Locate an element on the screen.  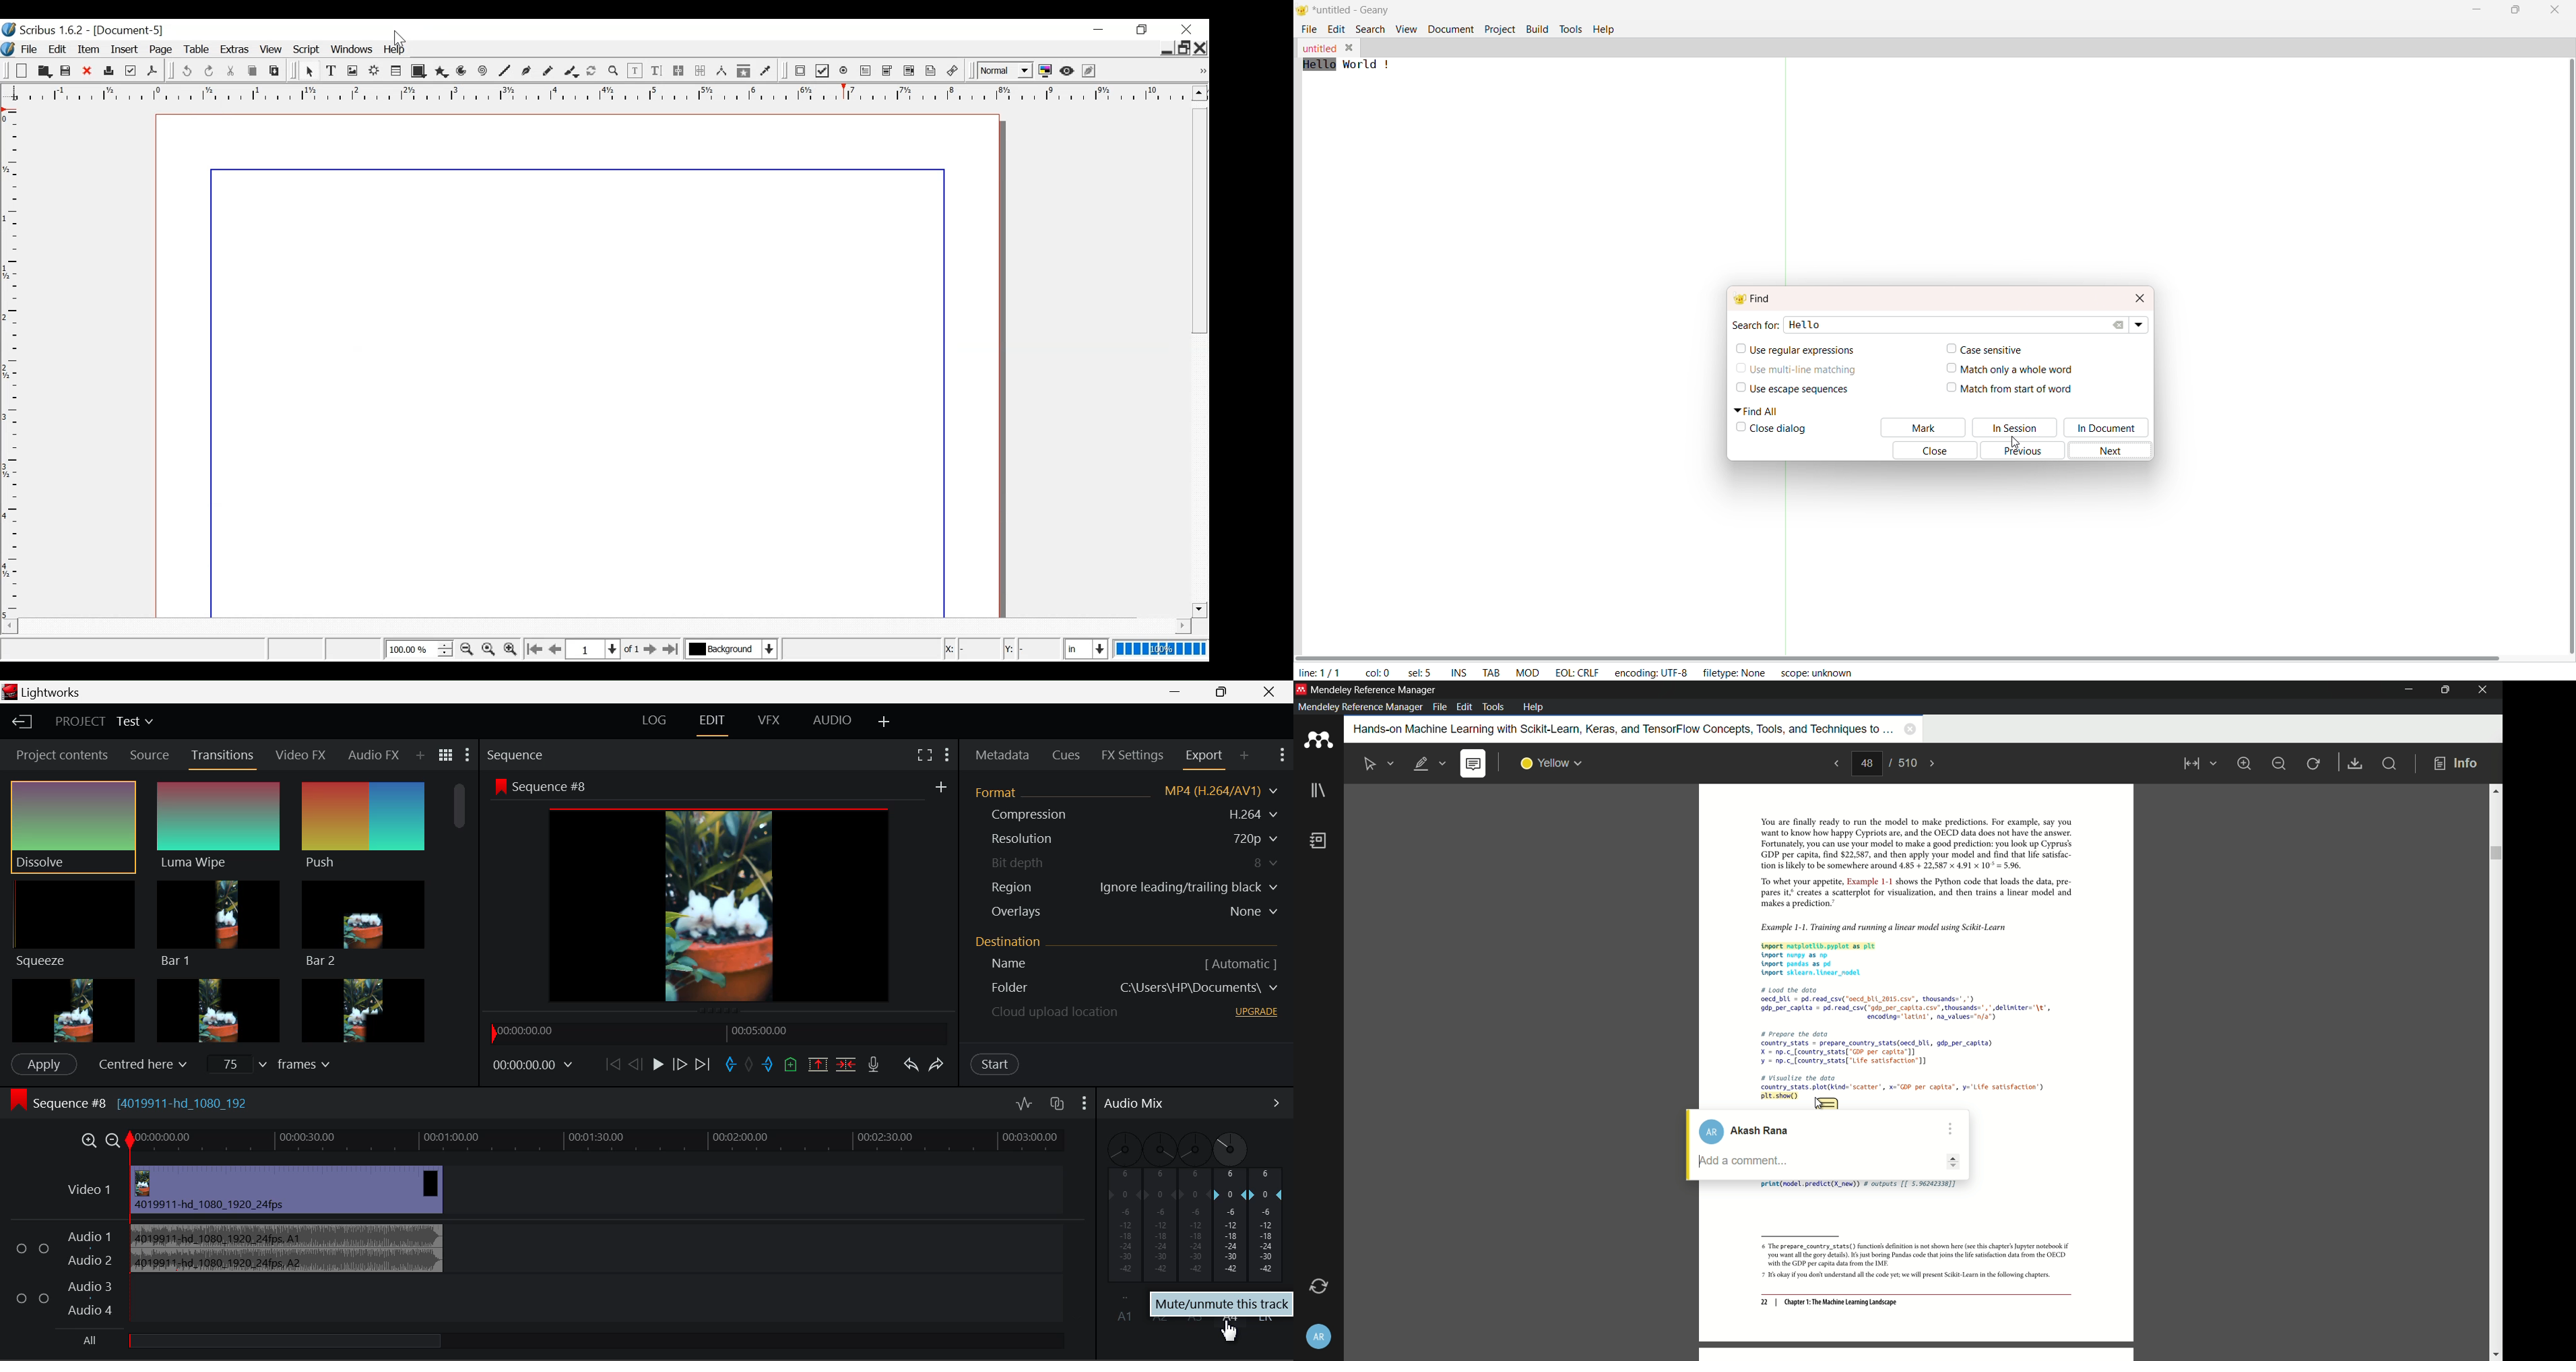
Caligraphic line is located at coordinates (570, 71).